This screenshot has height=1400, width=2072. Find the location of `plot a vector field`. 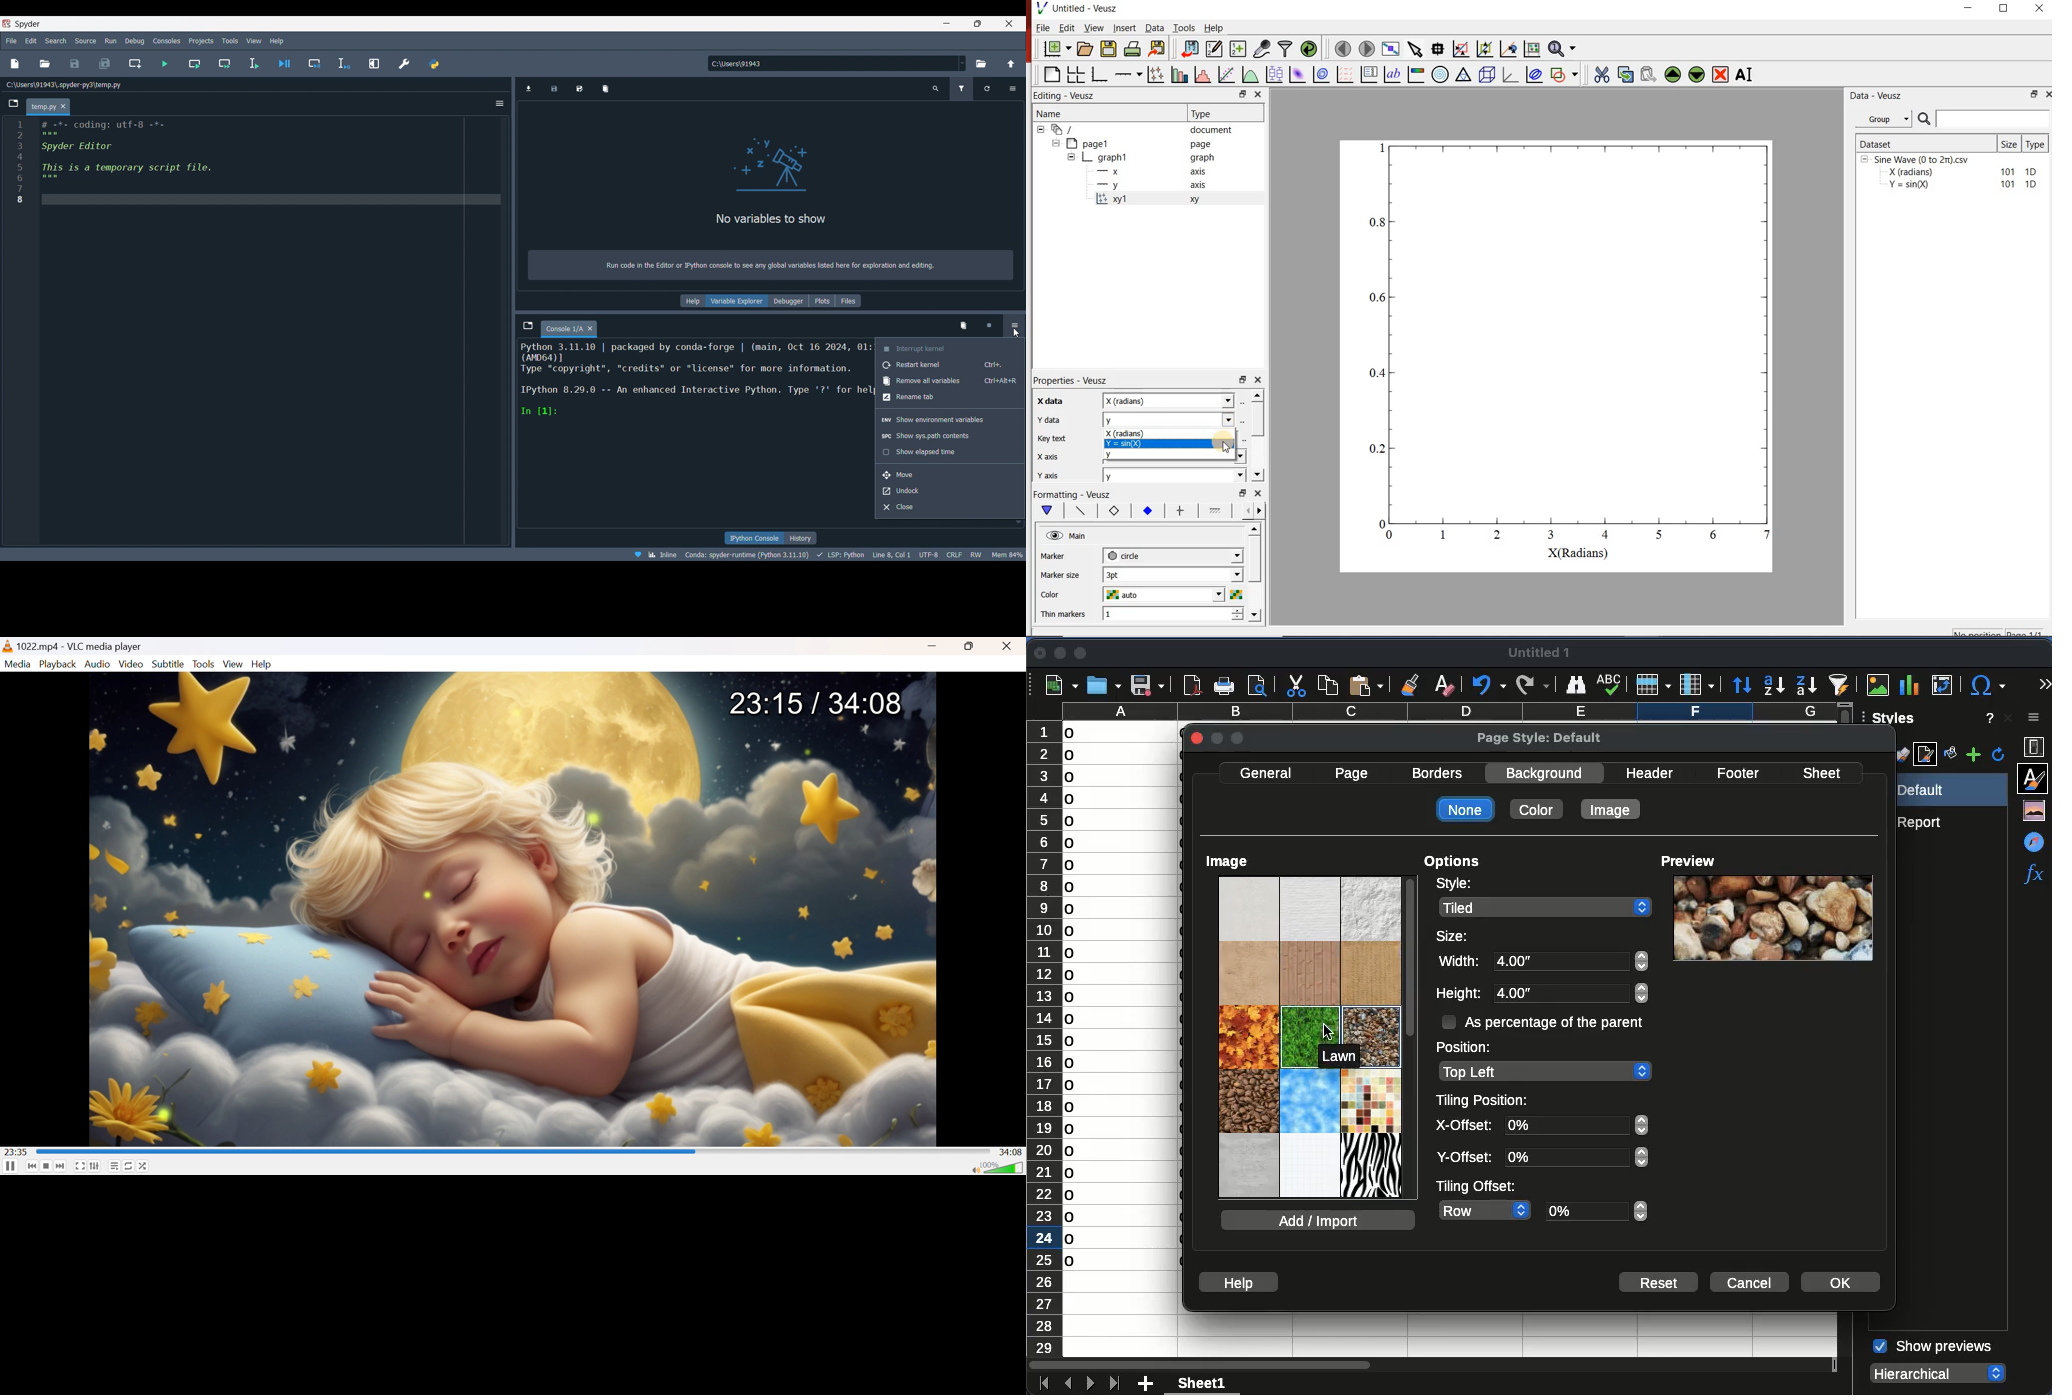

plot a vector field is located at coordinates (1345, 74).